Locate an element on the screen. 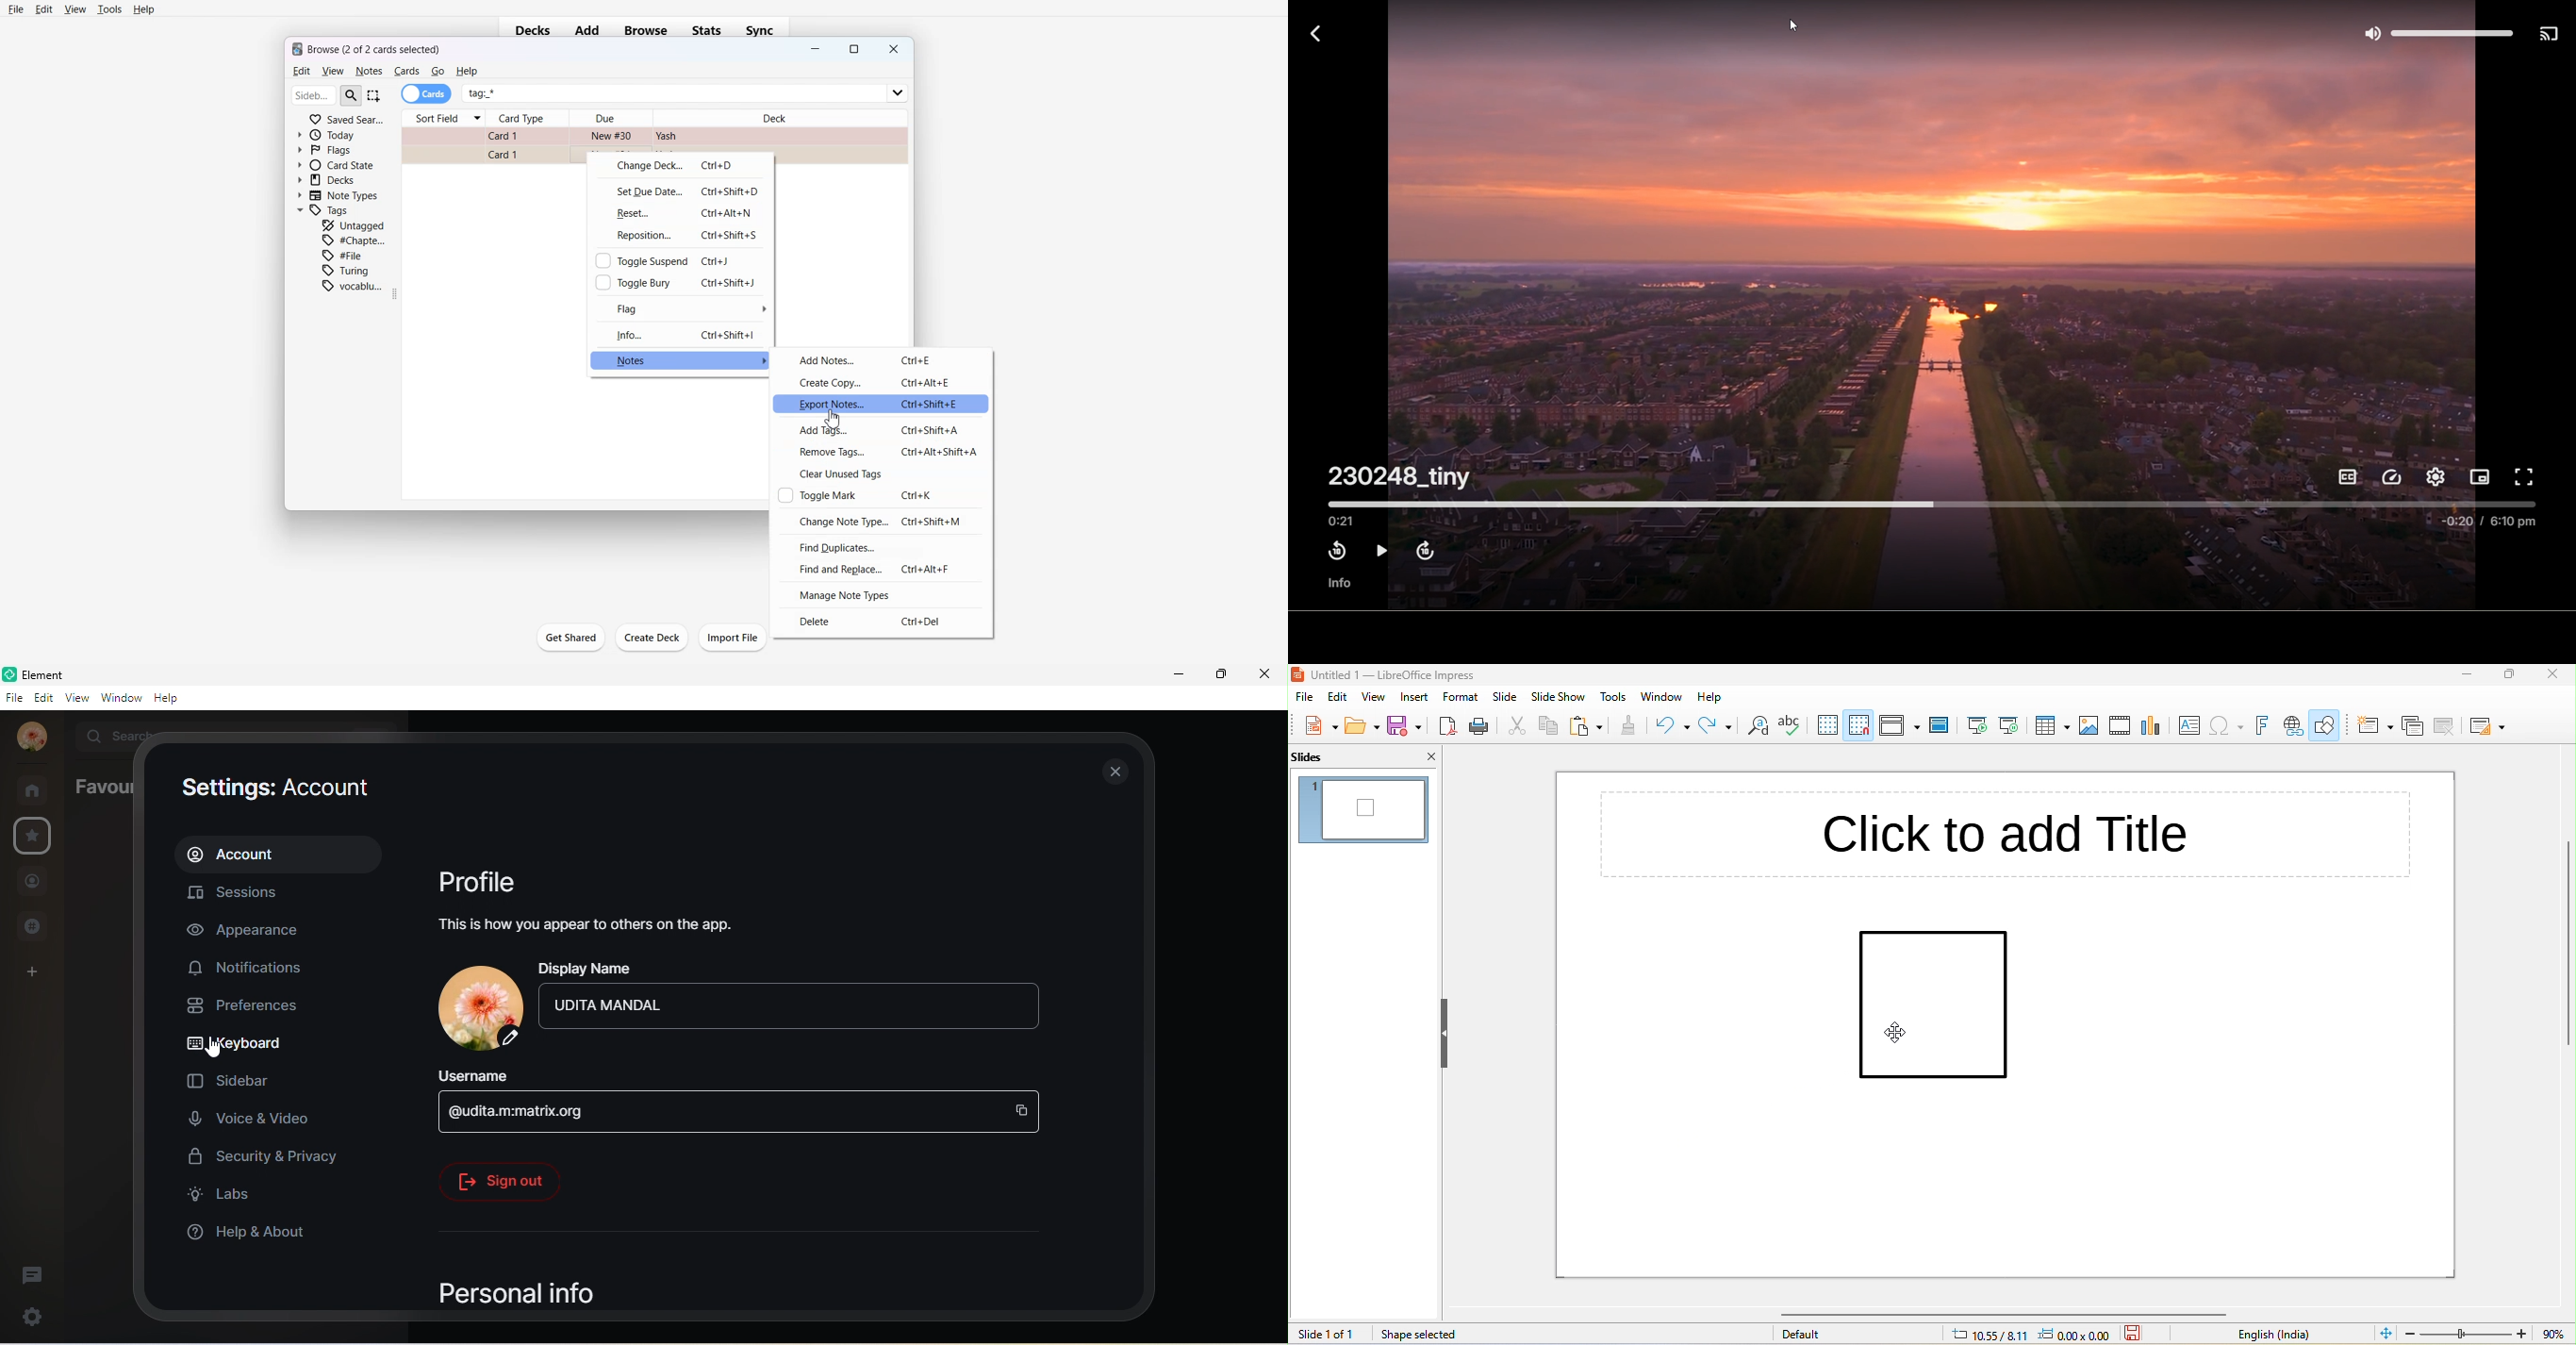  Decks is located at coordinates (529, 32).